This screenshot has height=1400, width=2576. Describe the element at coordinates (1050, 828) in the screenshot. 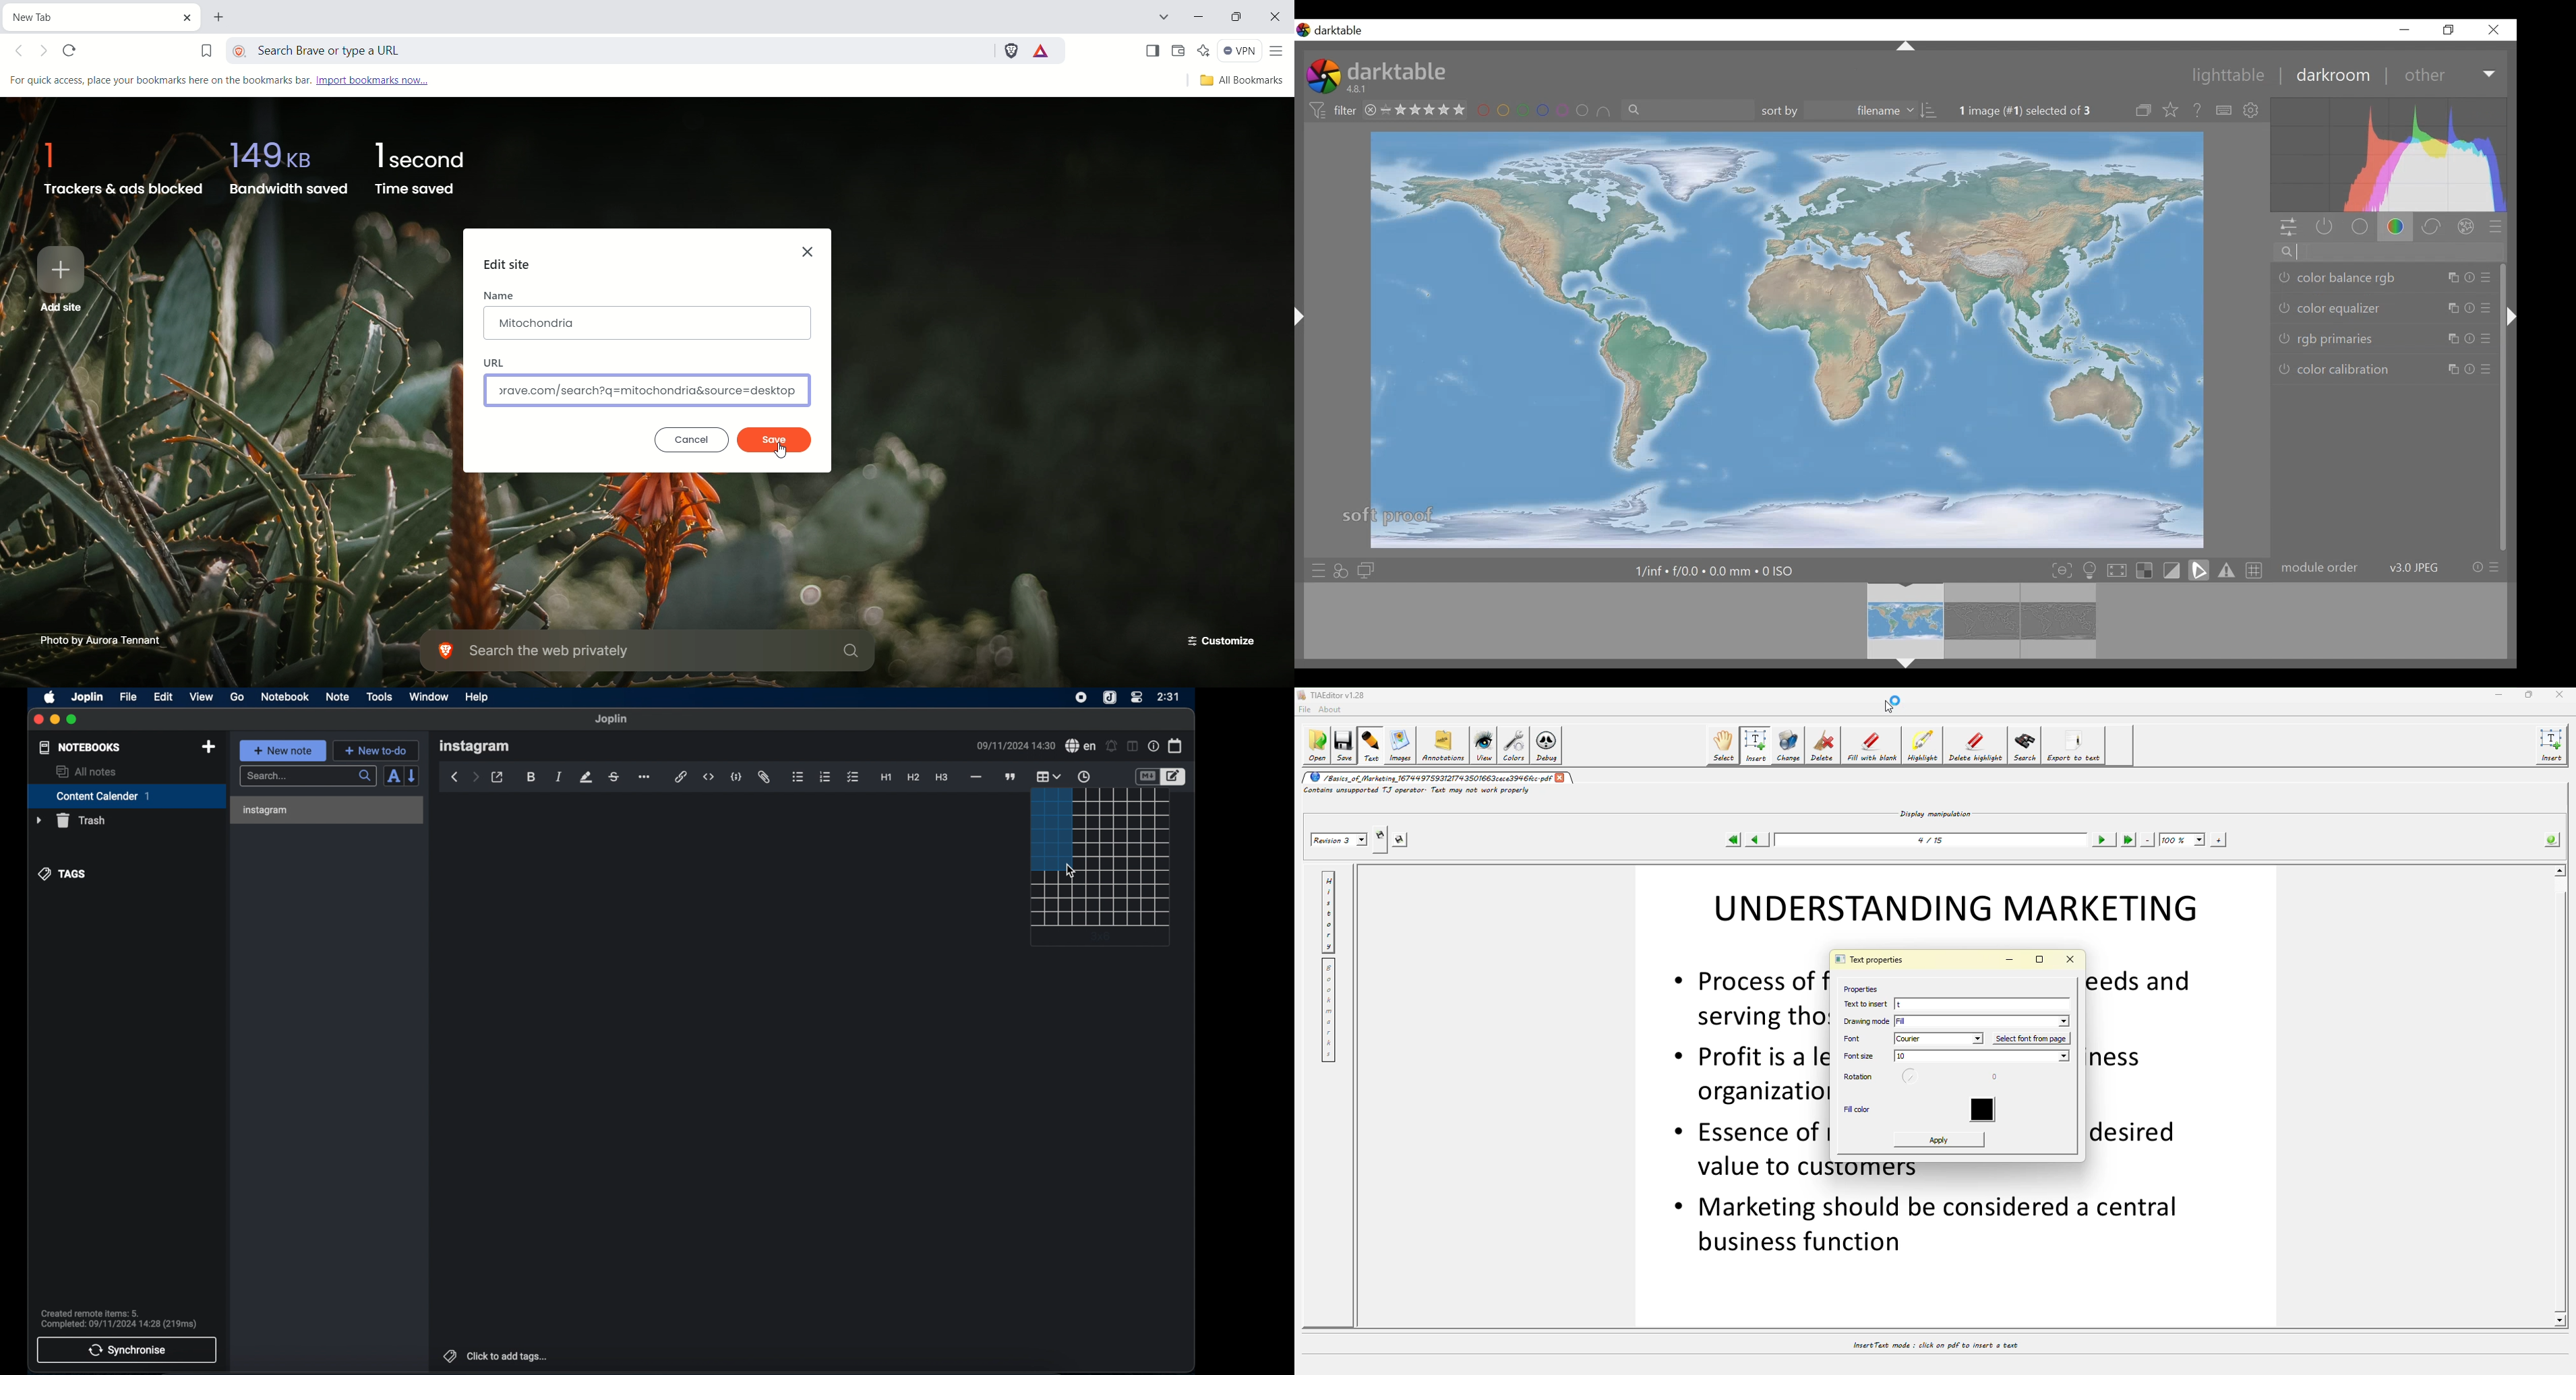

I see `rows and columns highlighted` at that location.